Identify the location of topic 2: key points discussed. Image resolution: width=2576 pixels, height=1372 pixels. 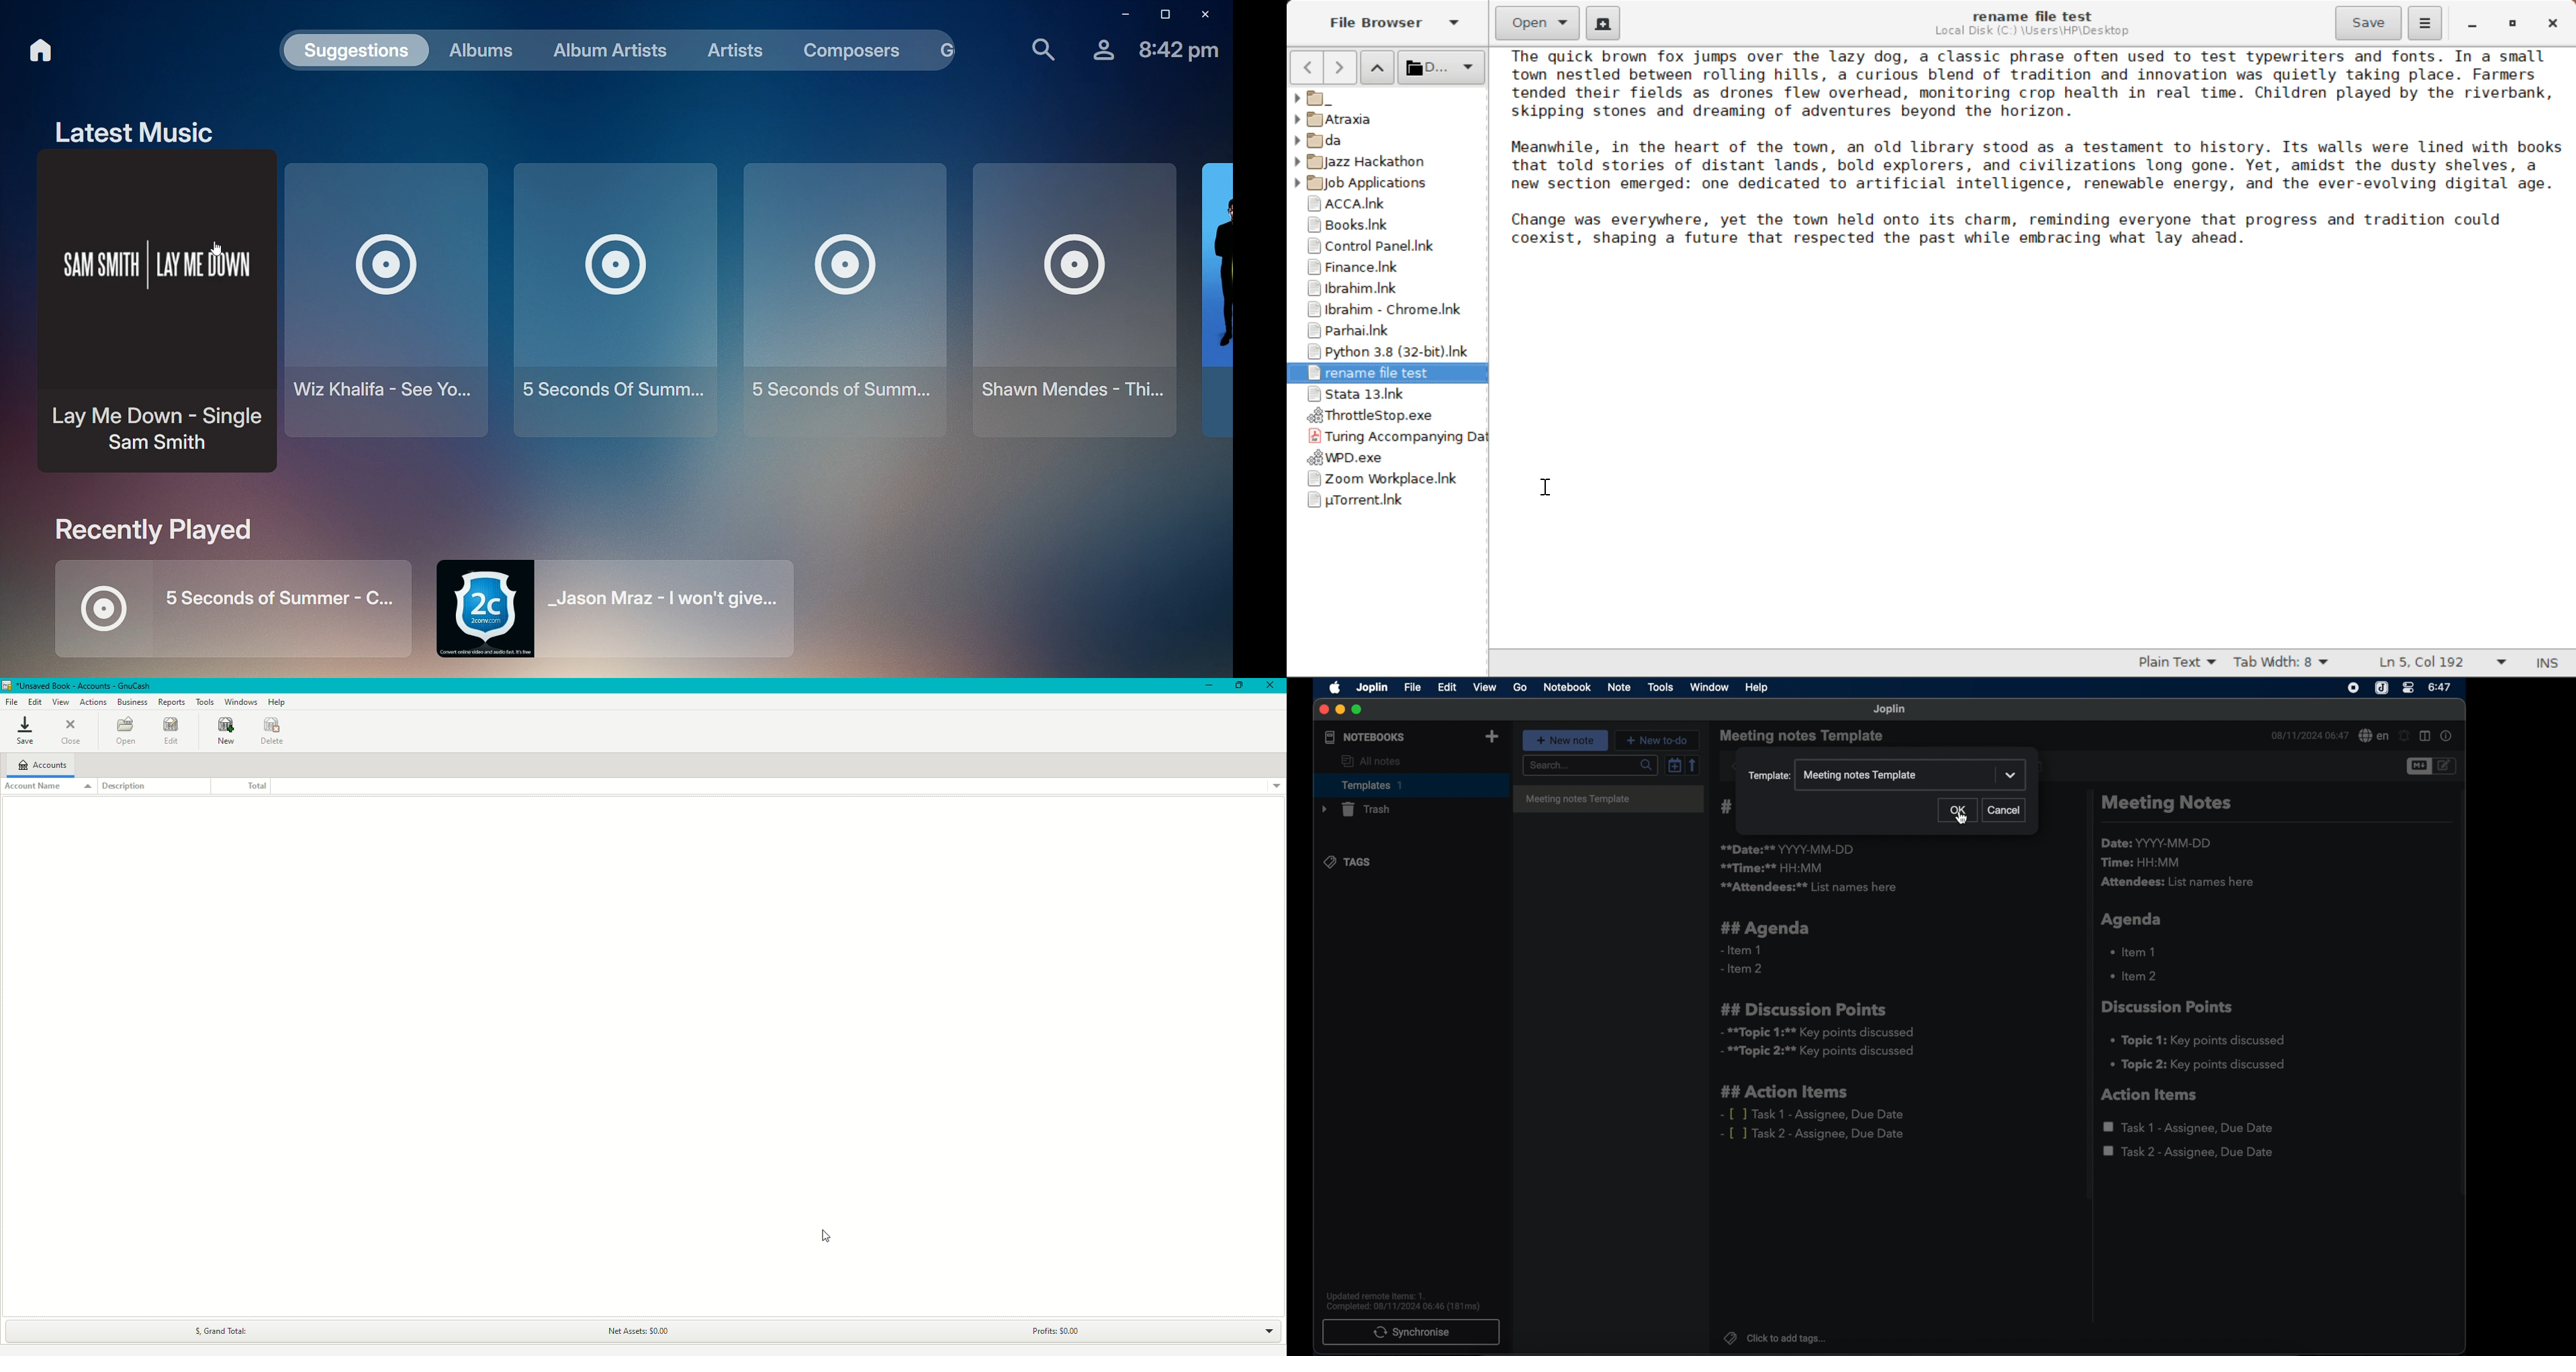
(2199, 1065).